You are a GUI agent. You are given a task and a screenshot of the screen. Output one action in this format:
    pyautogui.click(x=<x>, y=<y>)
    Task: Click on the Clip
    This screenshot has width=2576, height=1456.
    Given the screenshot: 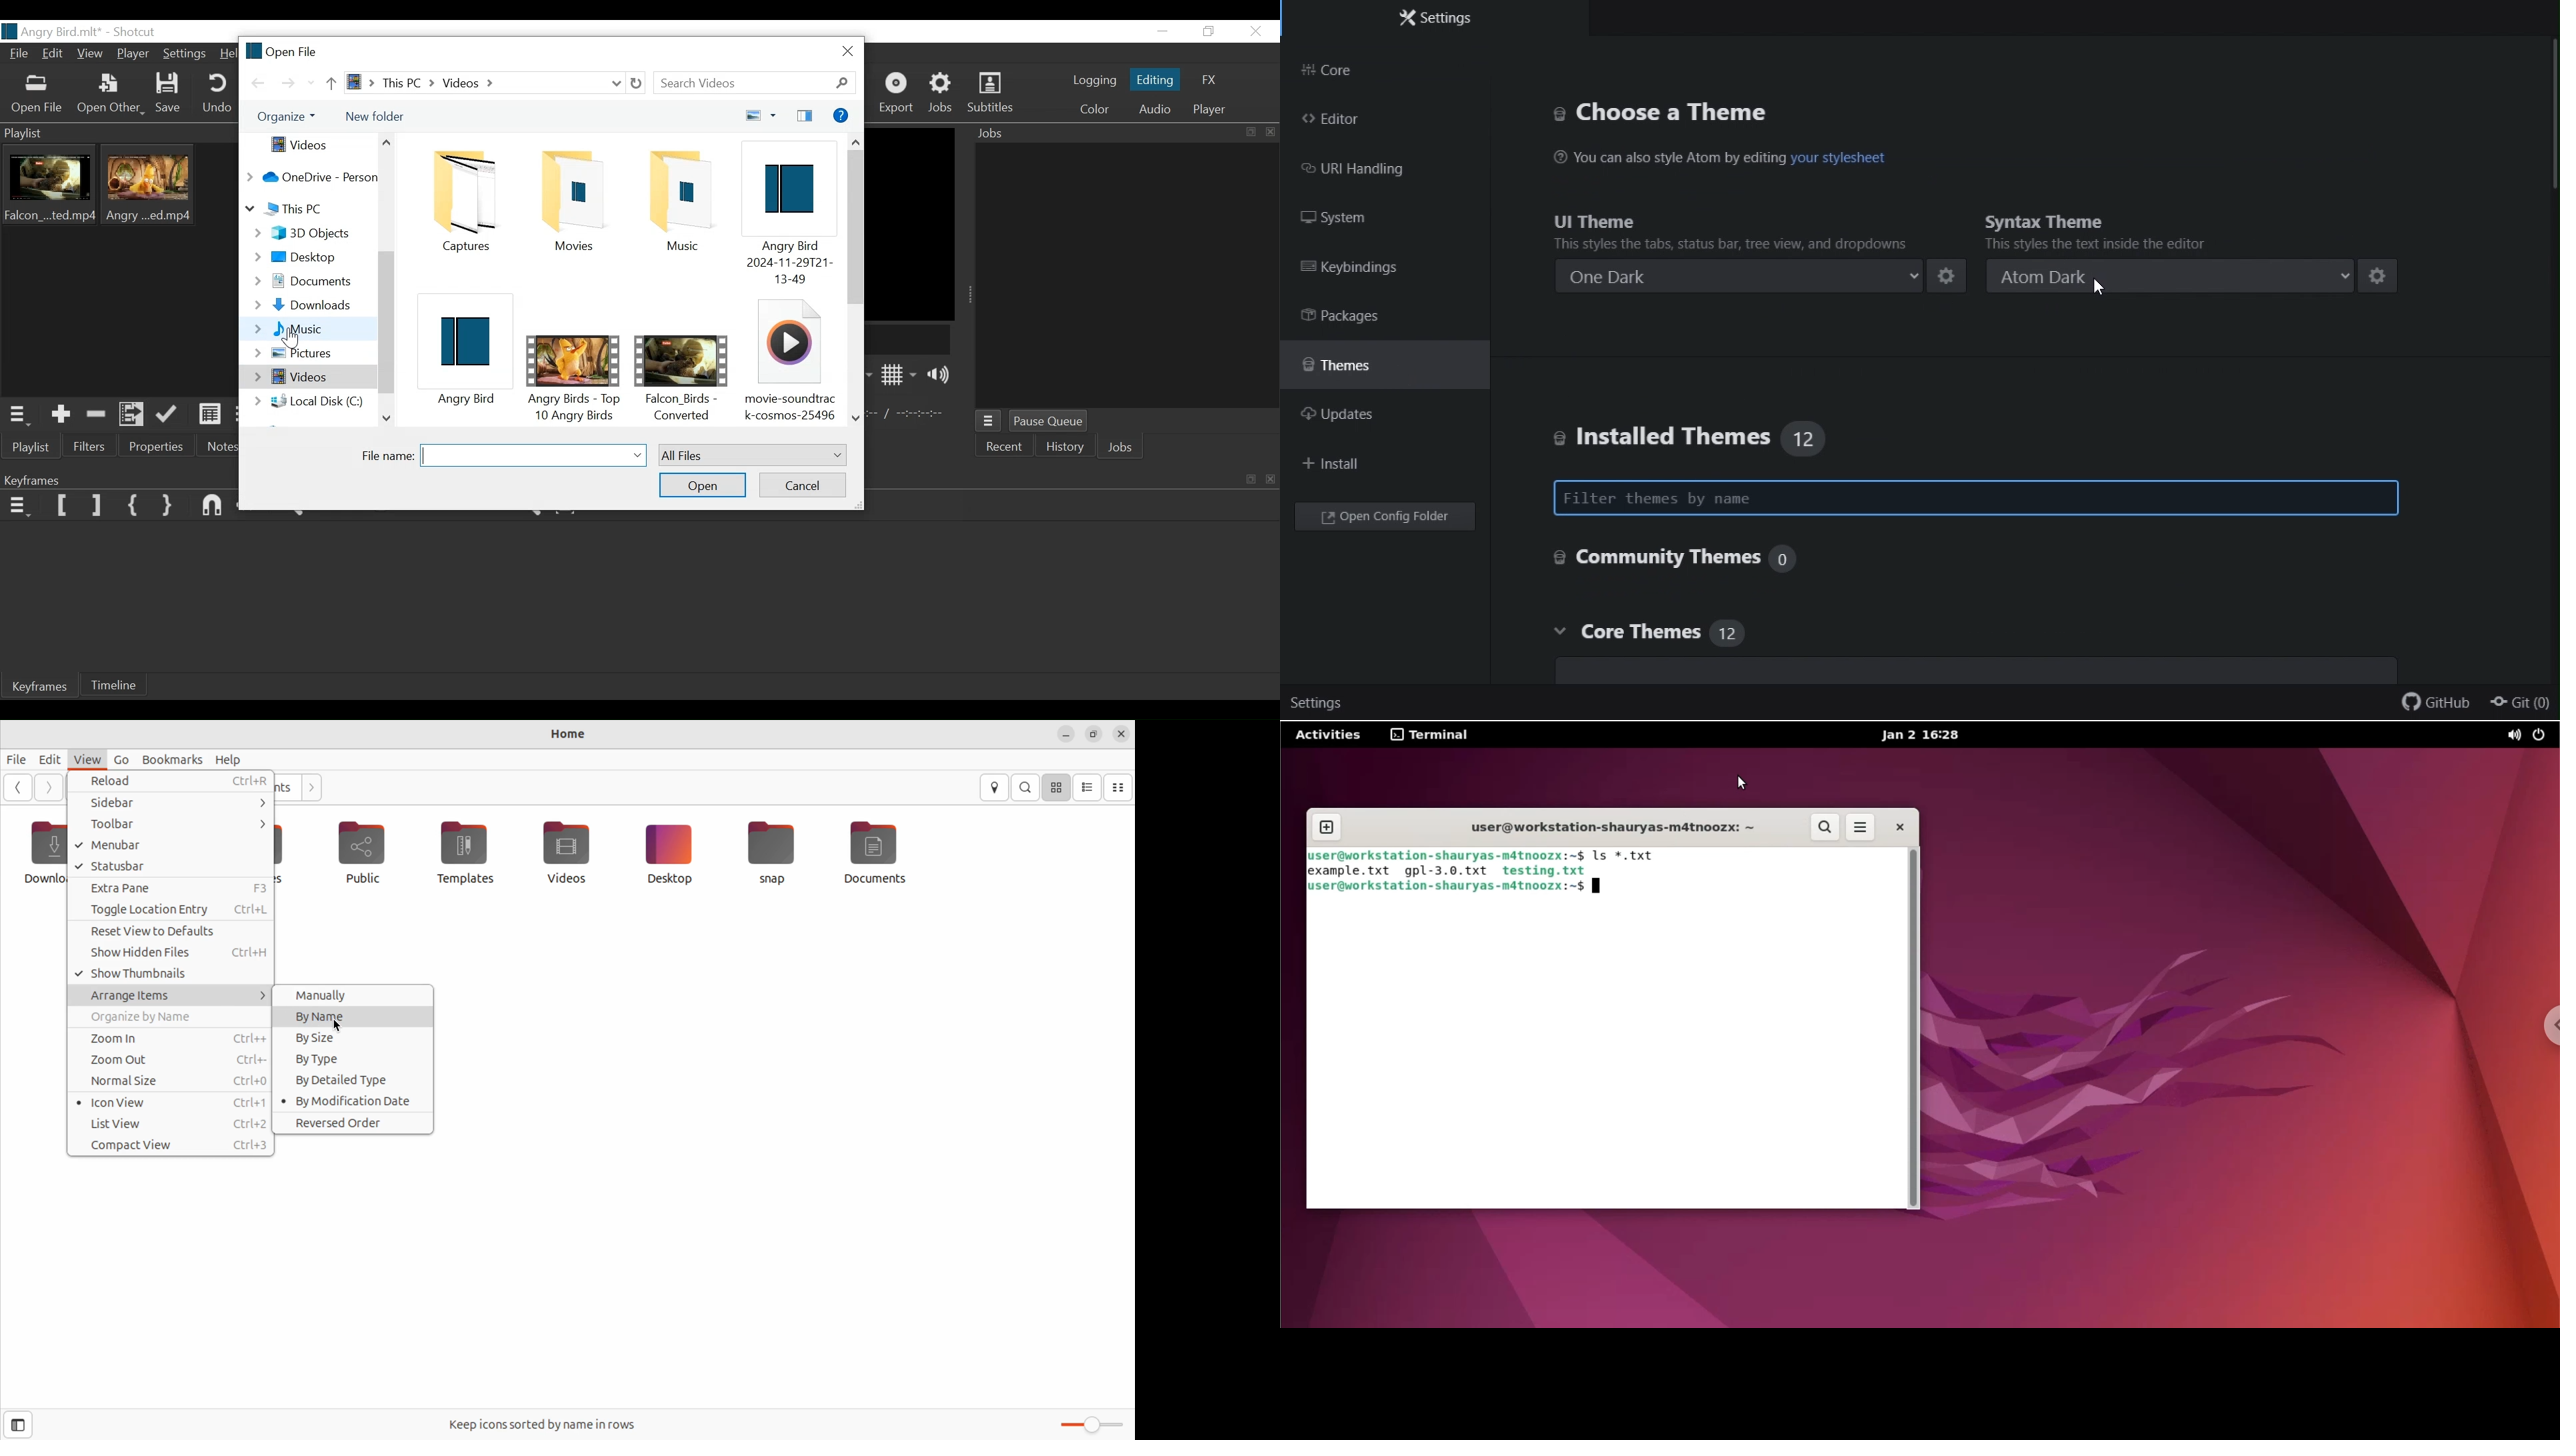 What is the action you would take?
    pyautogui.click(x=53, y=188)
    